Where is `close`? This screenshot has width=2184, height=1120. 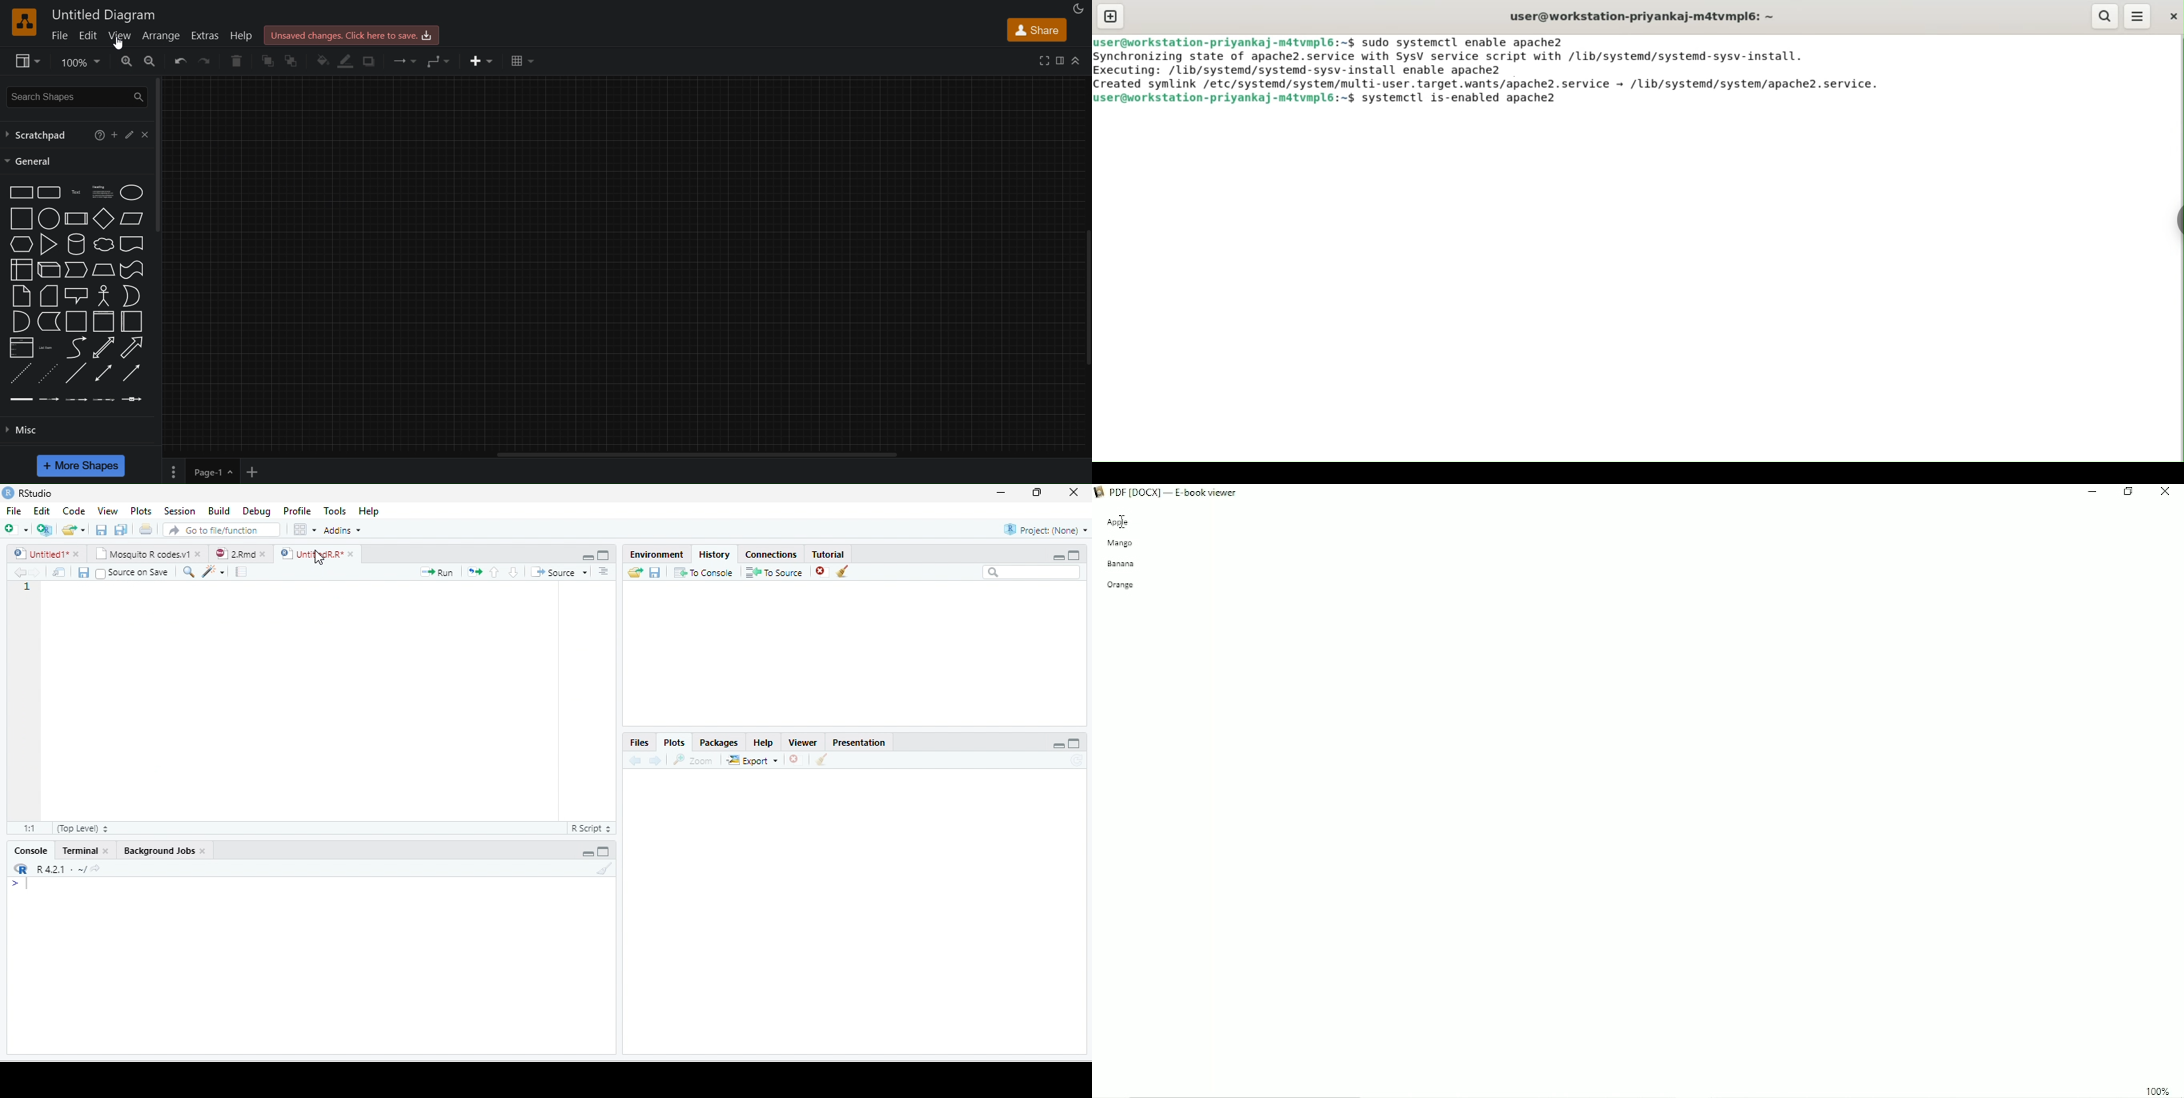
close is located at coordinates (203, 851).